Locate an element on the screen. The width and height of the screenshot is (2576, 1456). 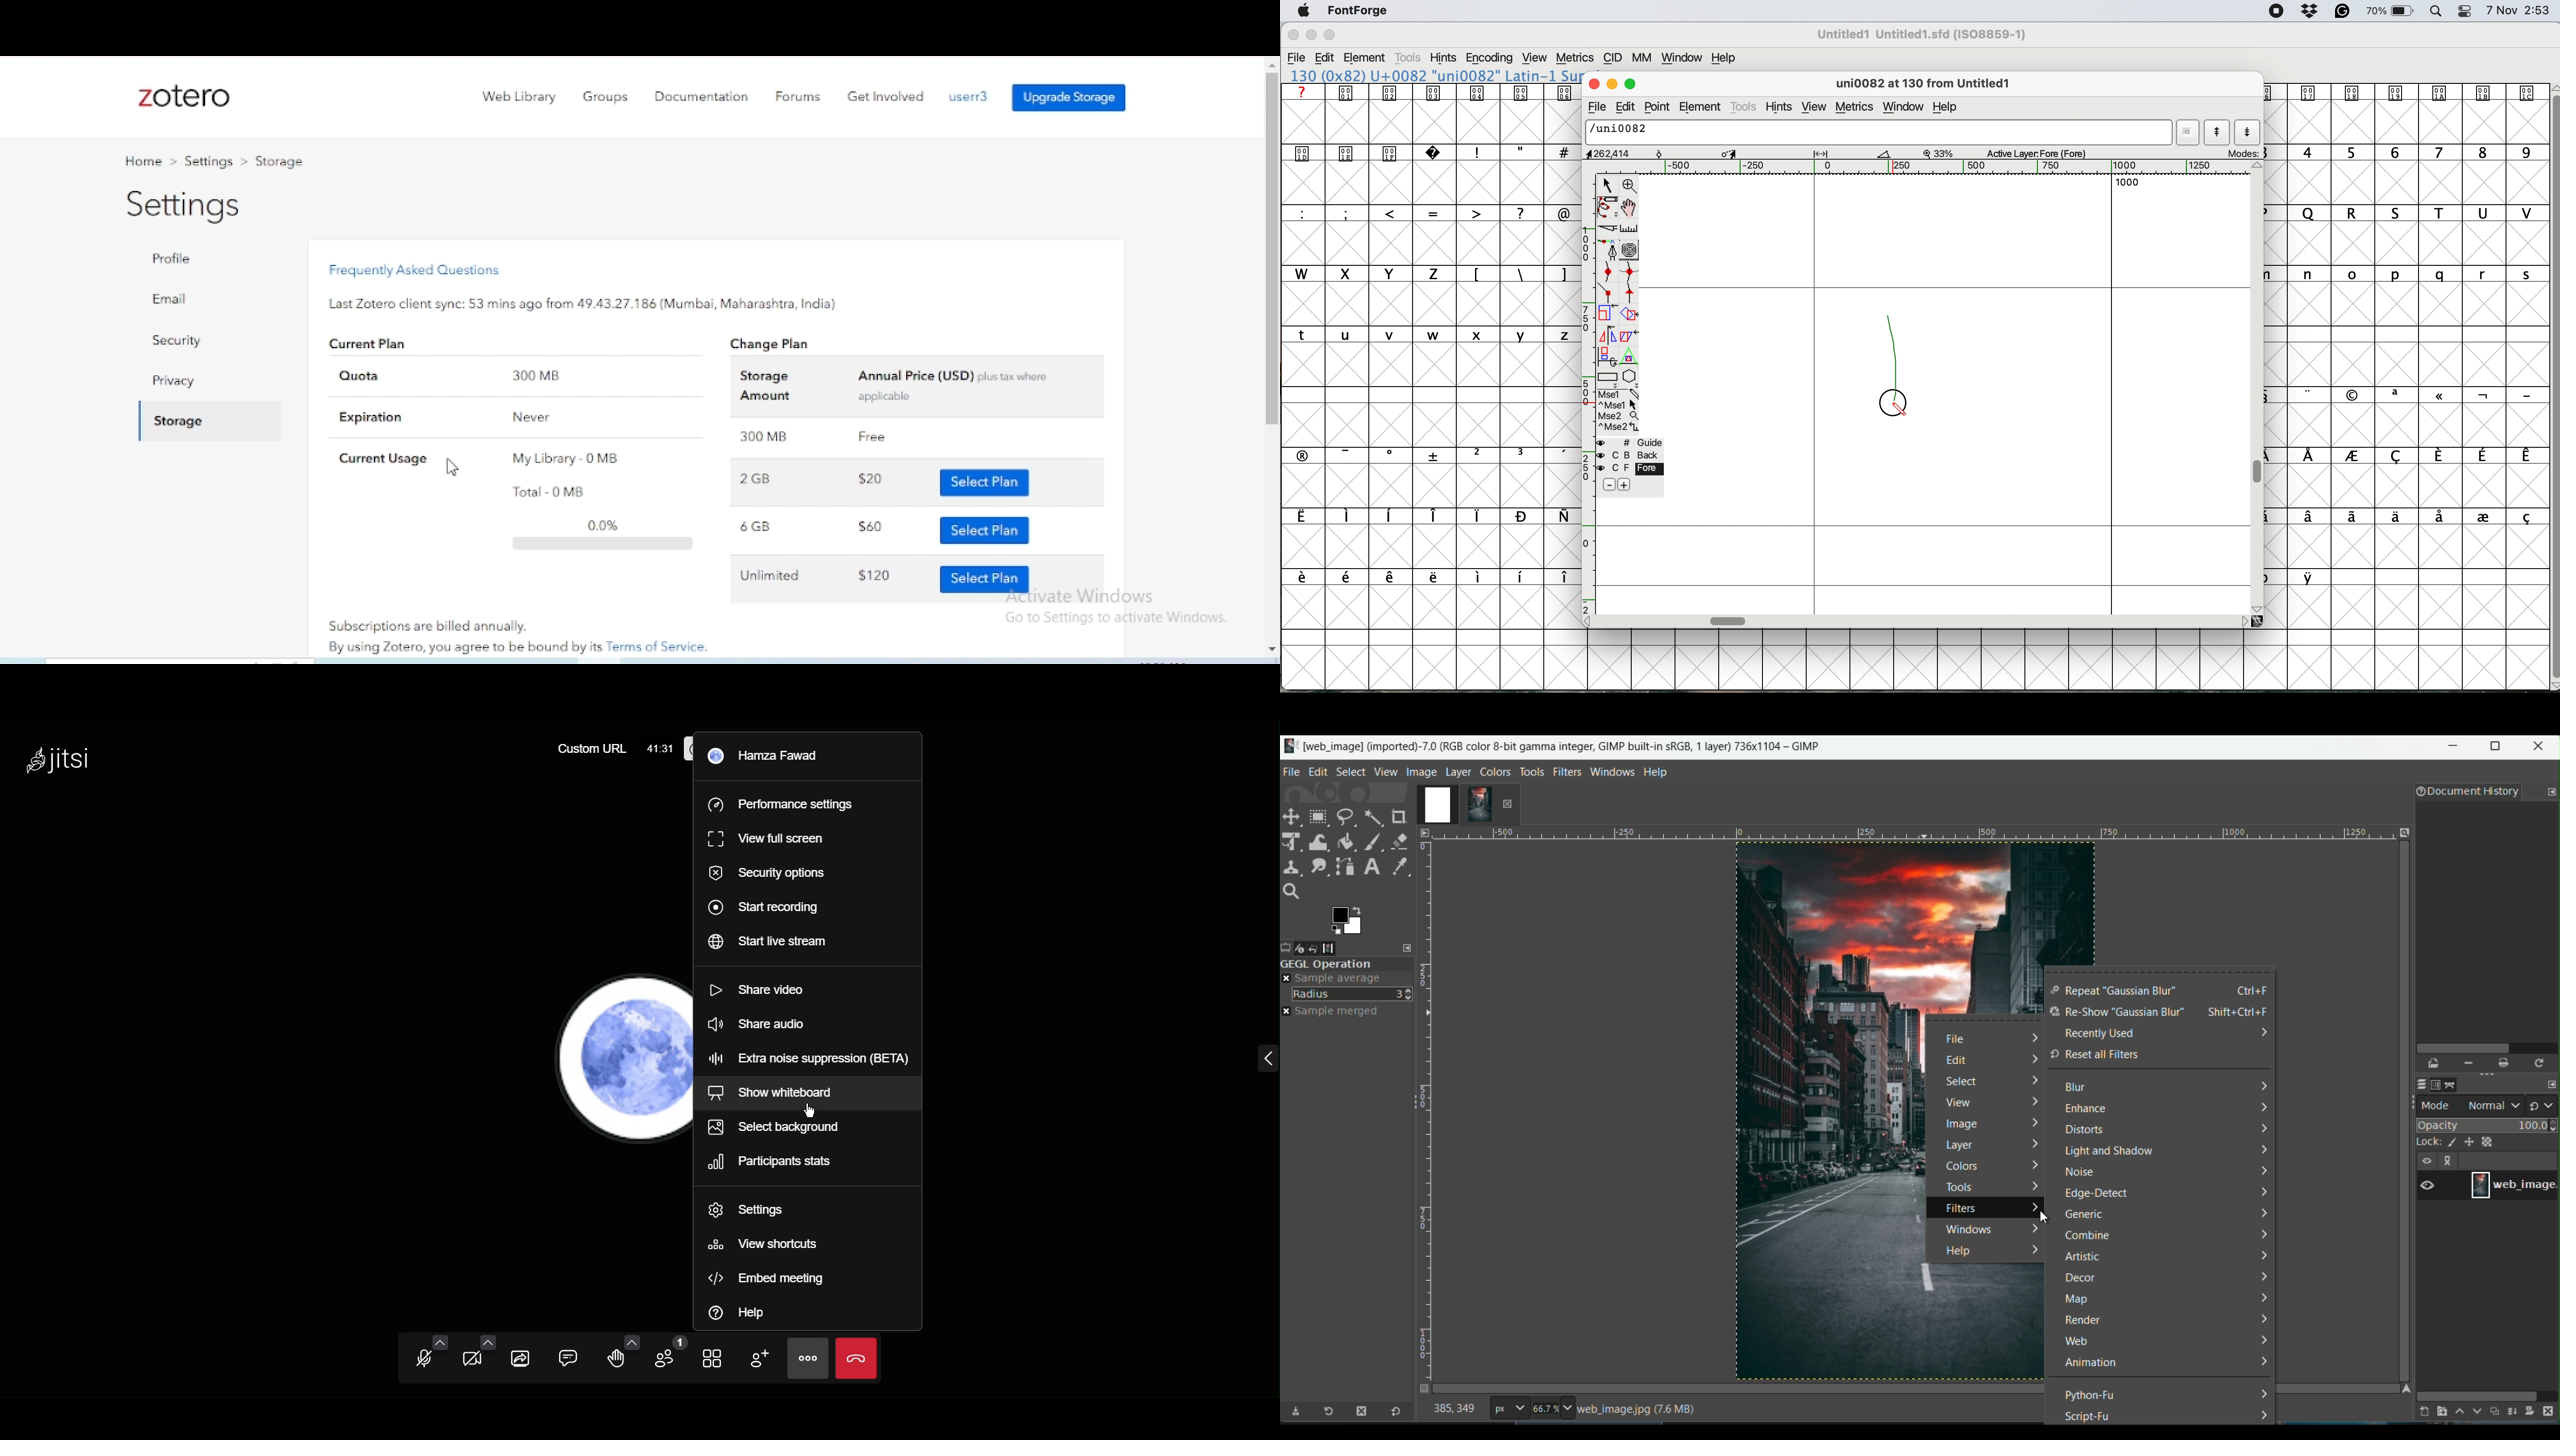
file is located at coordinates (1959, 1040).